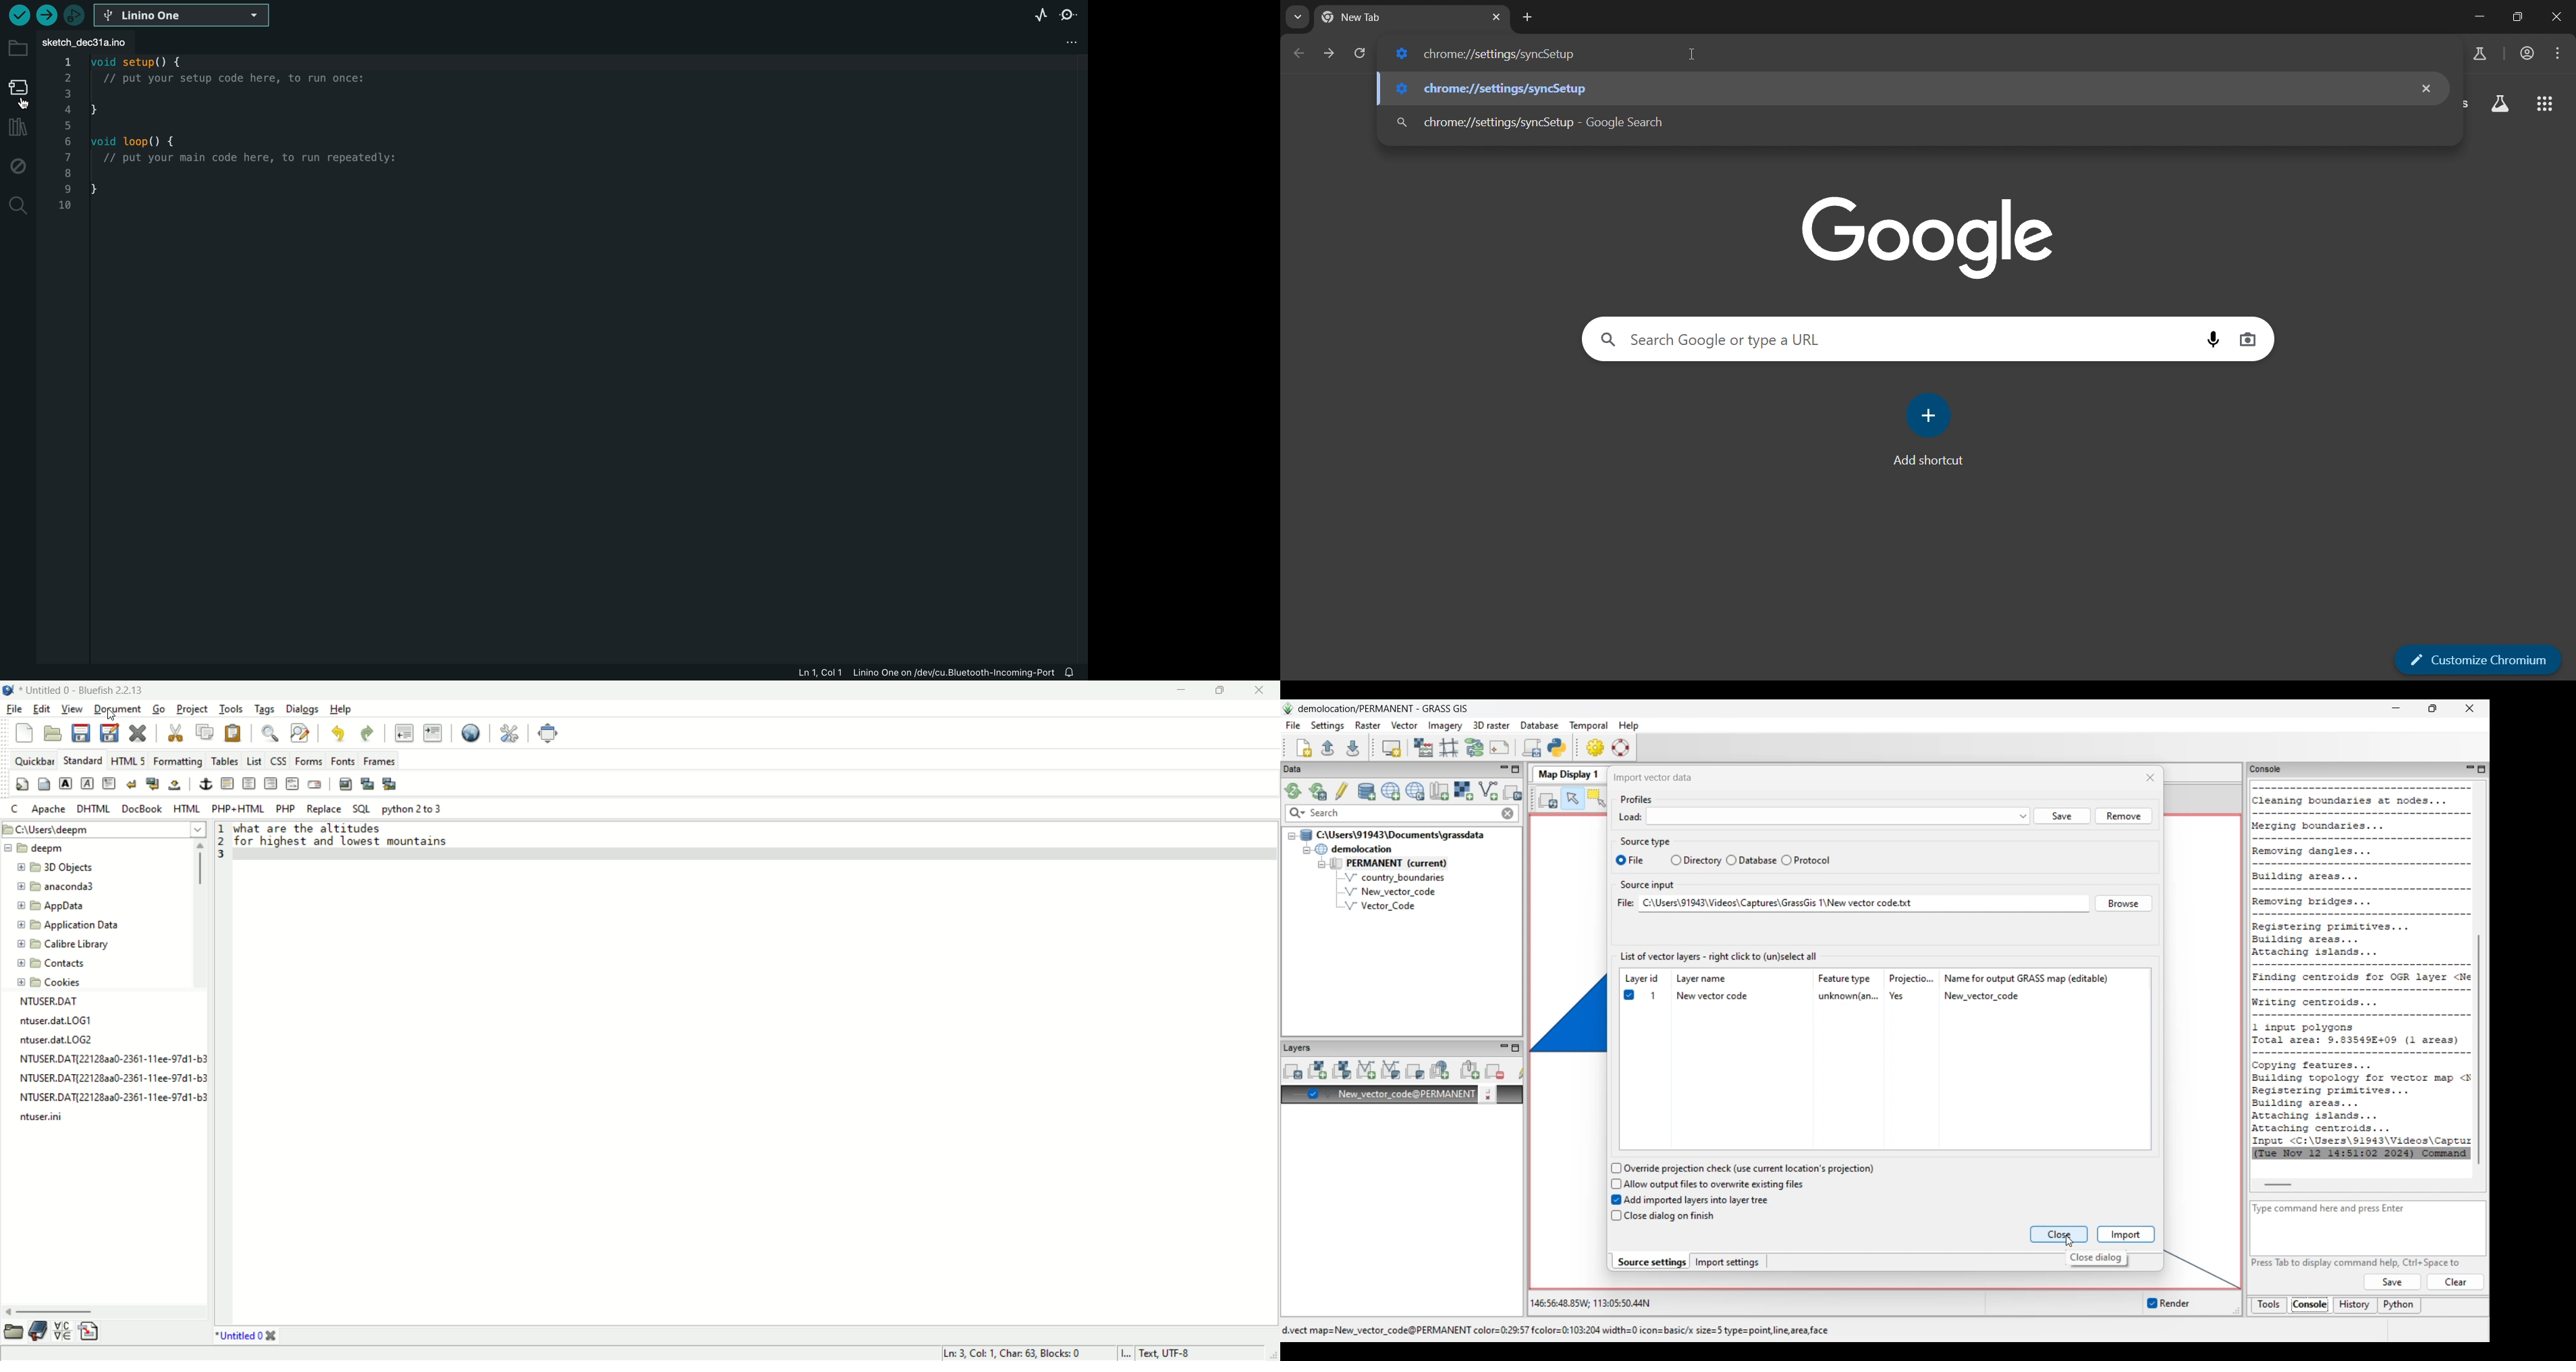 Image resolution: width=2576 pixels, height=1372 pixels. What do you see at coordinates (338, 732) in the screenshot?
I see `undo` at bounding box center [338, 732].